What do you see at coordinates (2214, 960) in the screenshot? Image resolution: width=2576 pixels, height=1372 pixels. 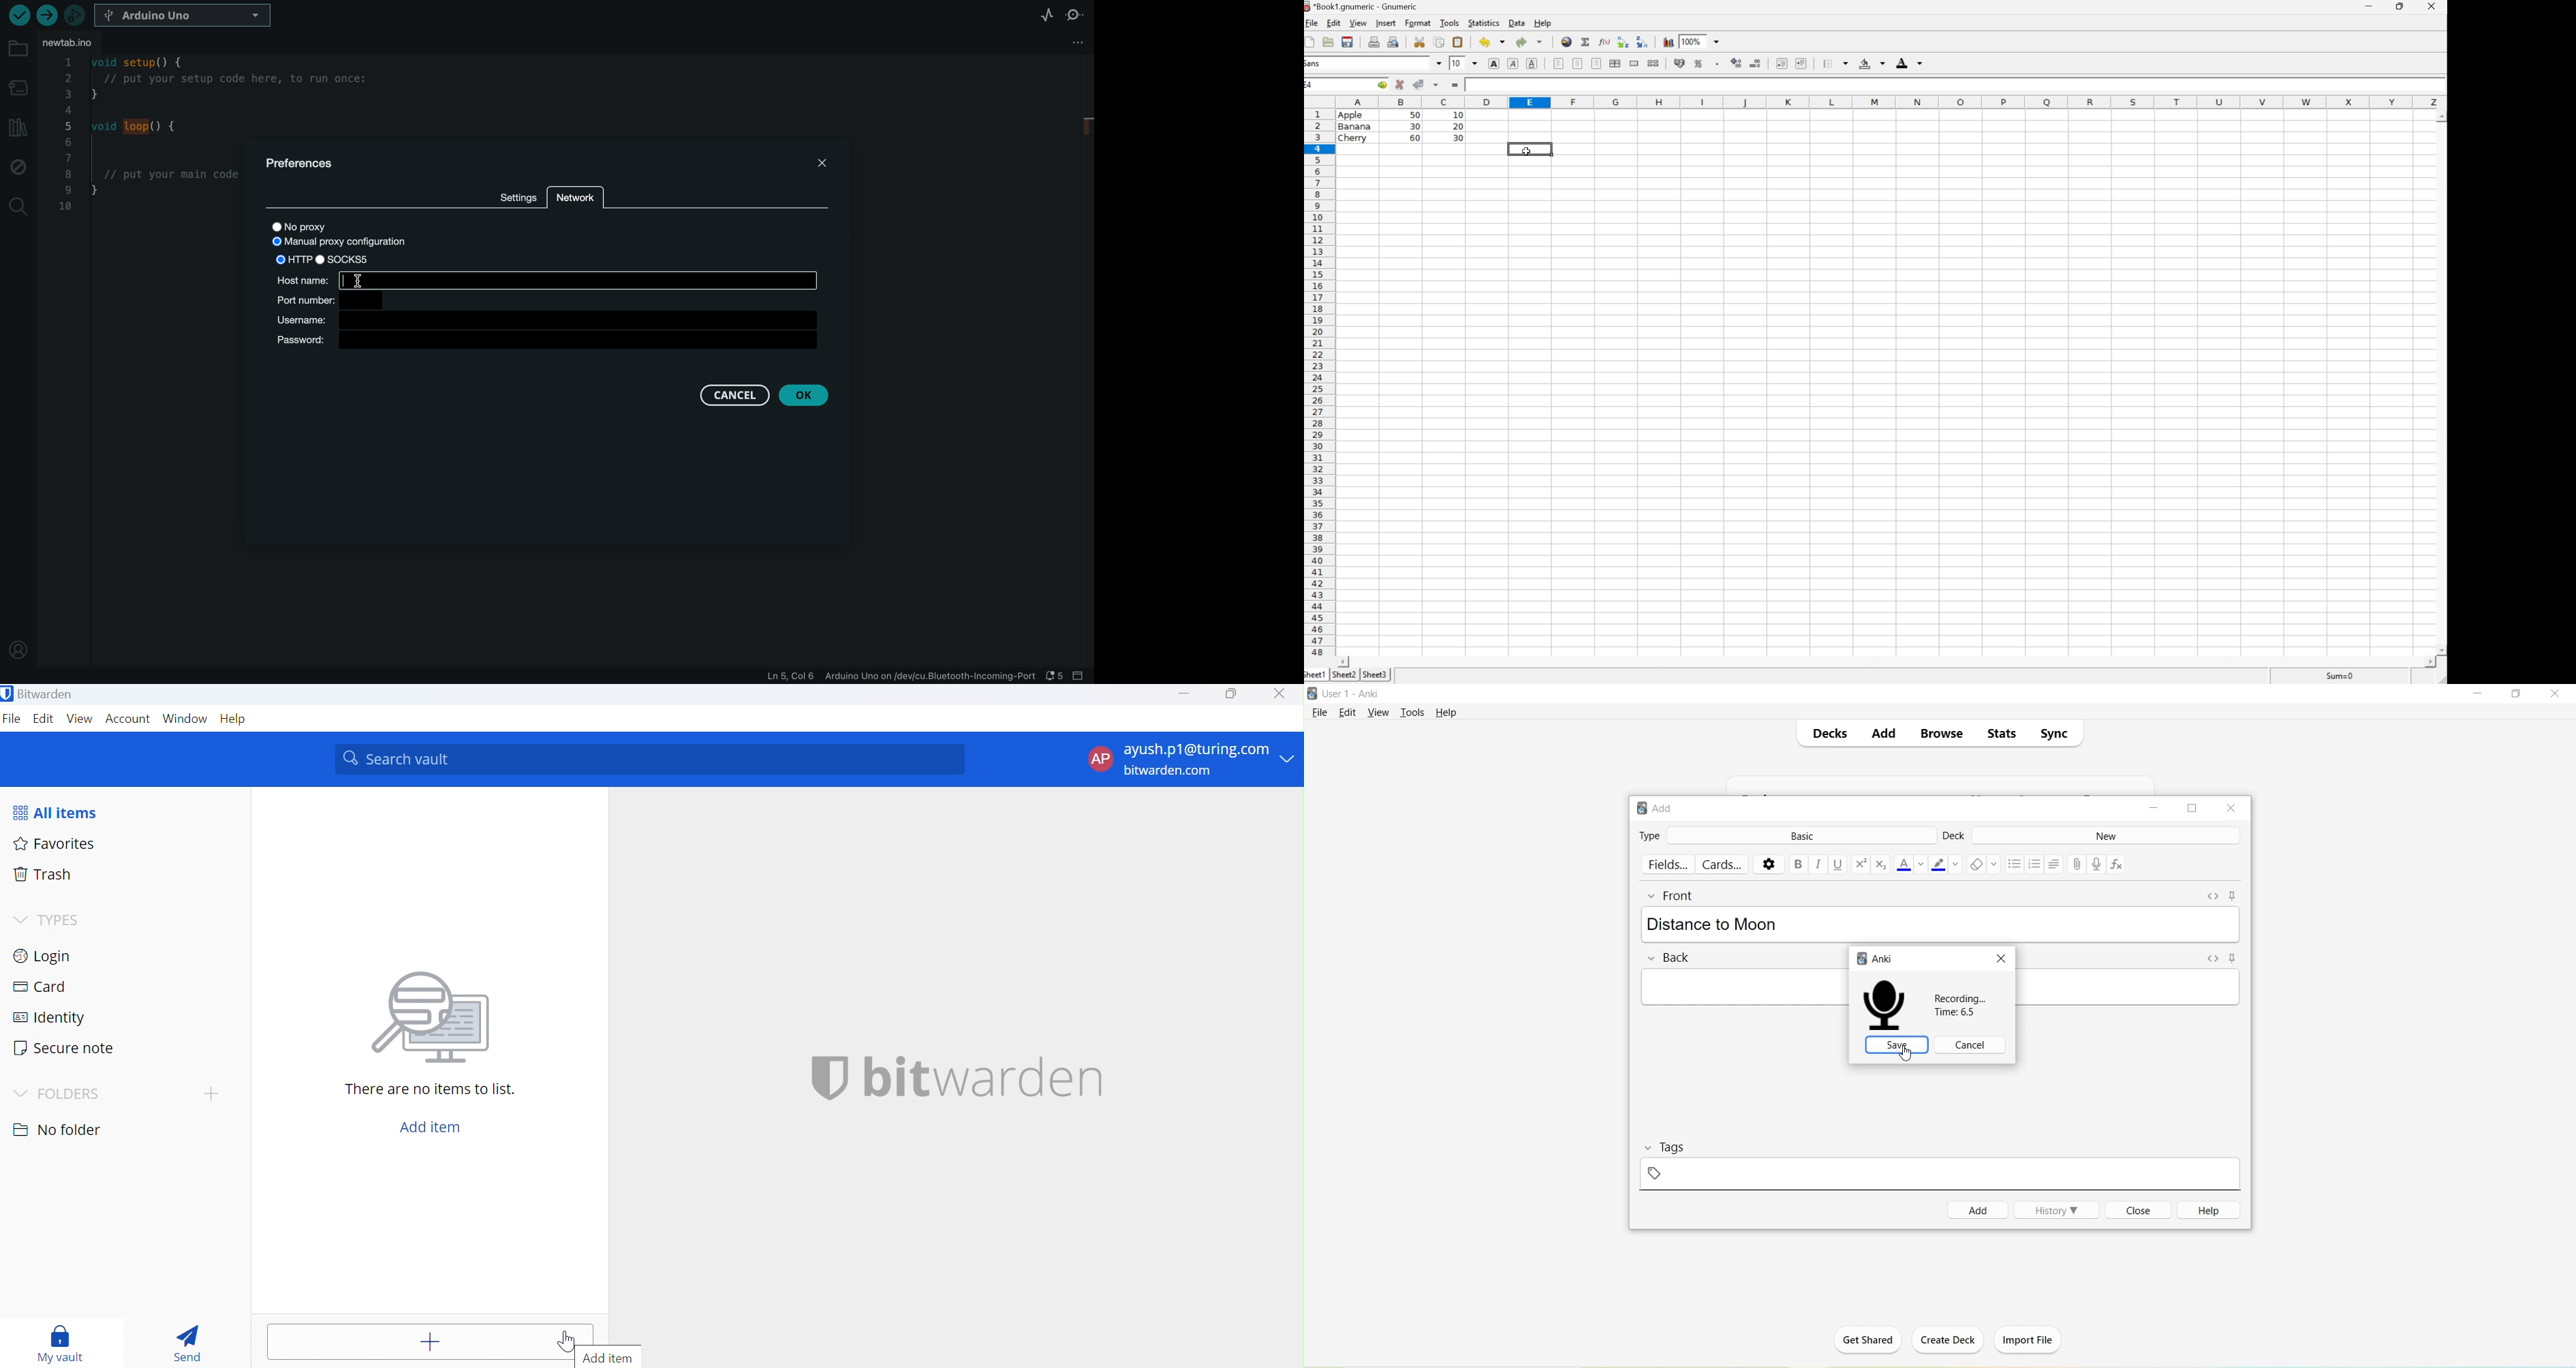 I see `Toggle HTML Editor` at bounding box center [2214, 960].